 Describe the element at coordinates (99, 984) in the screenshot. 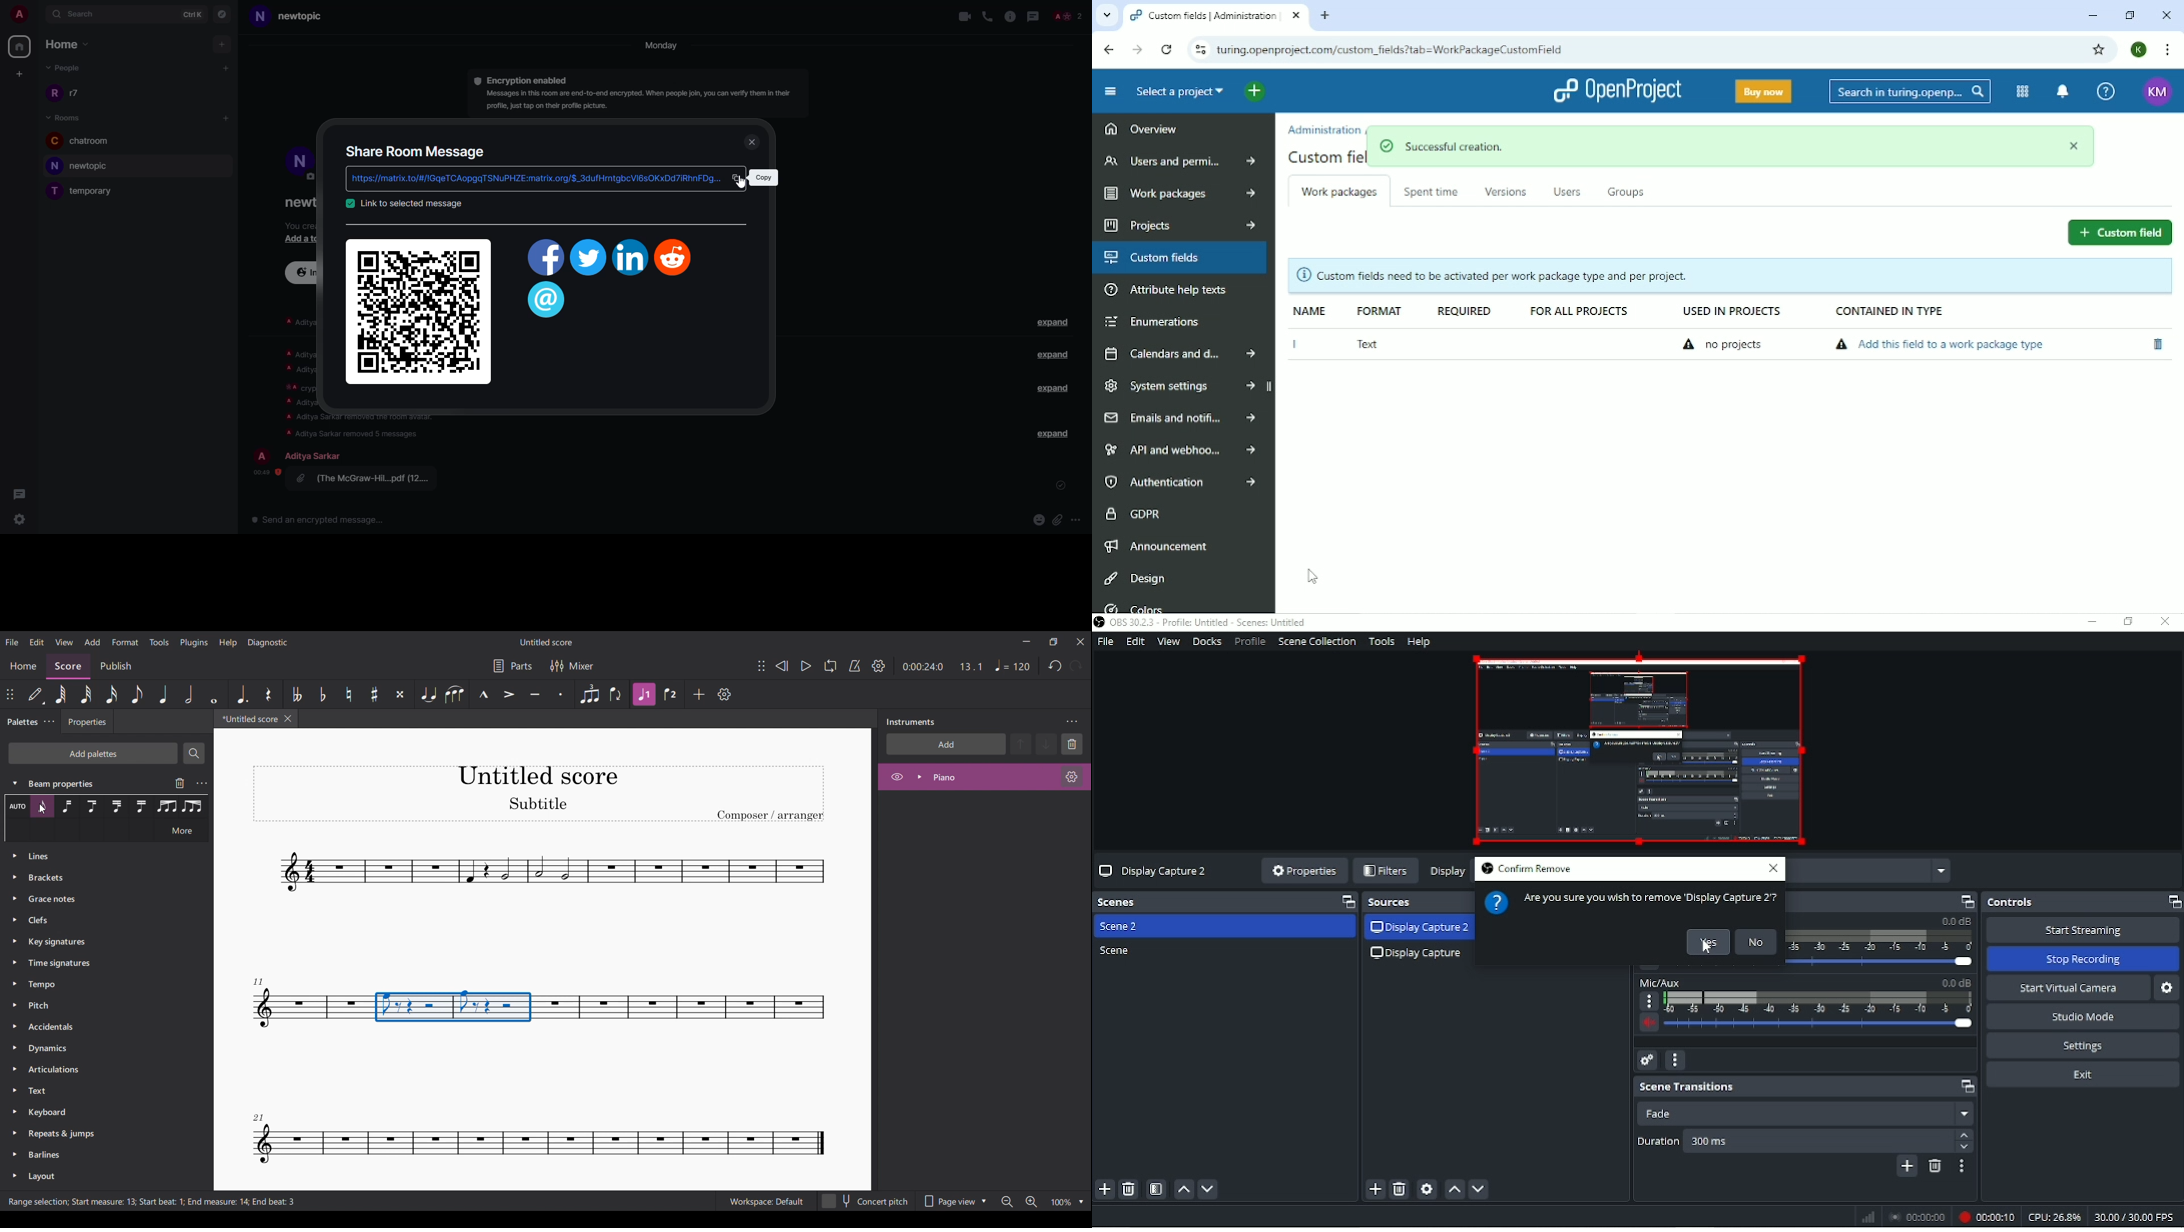

I see `Tempo` at that location.